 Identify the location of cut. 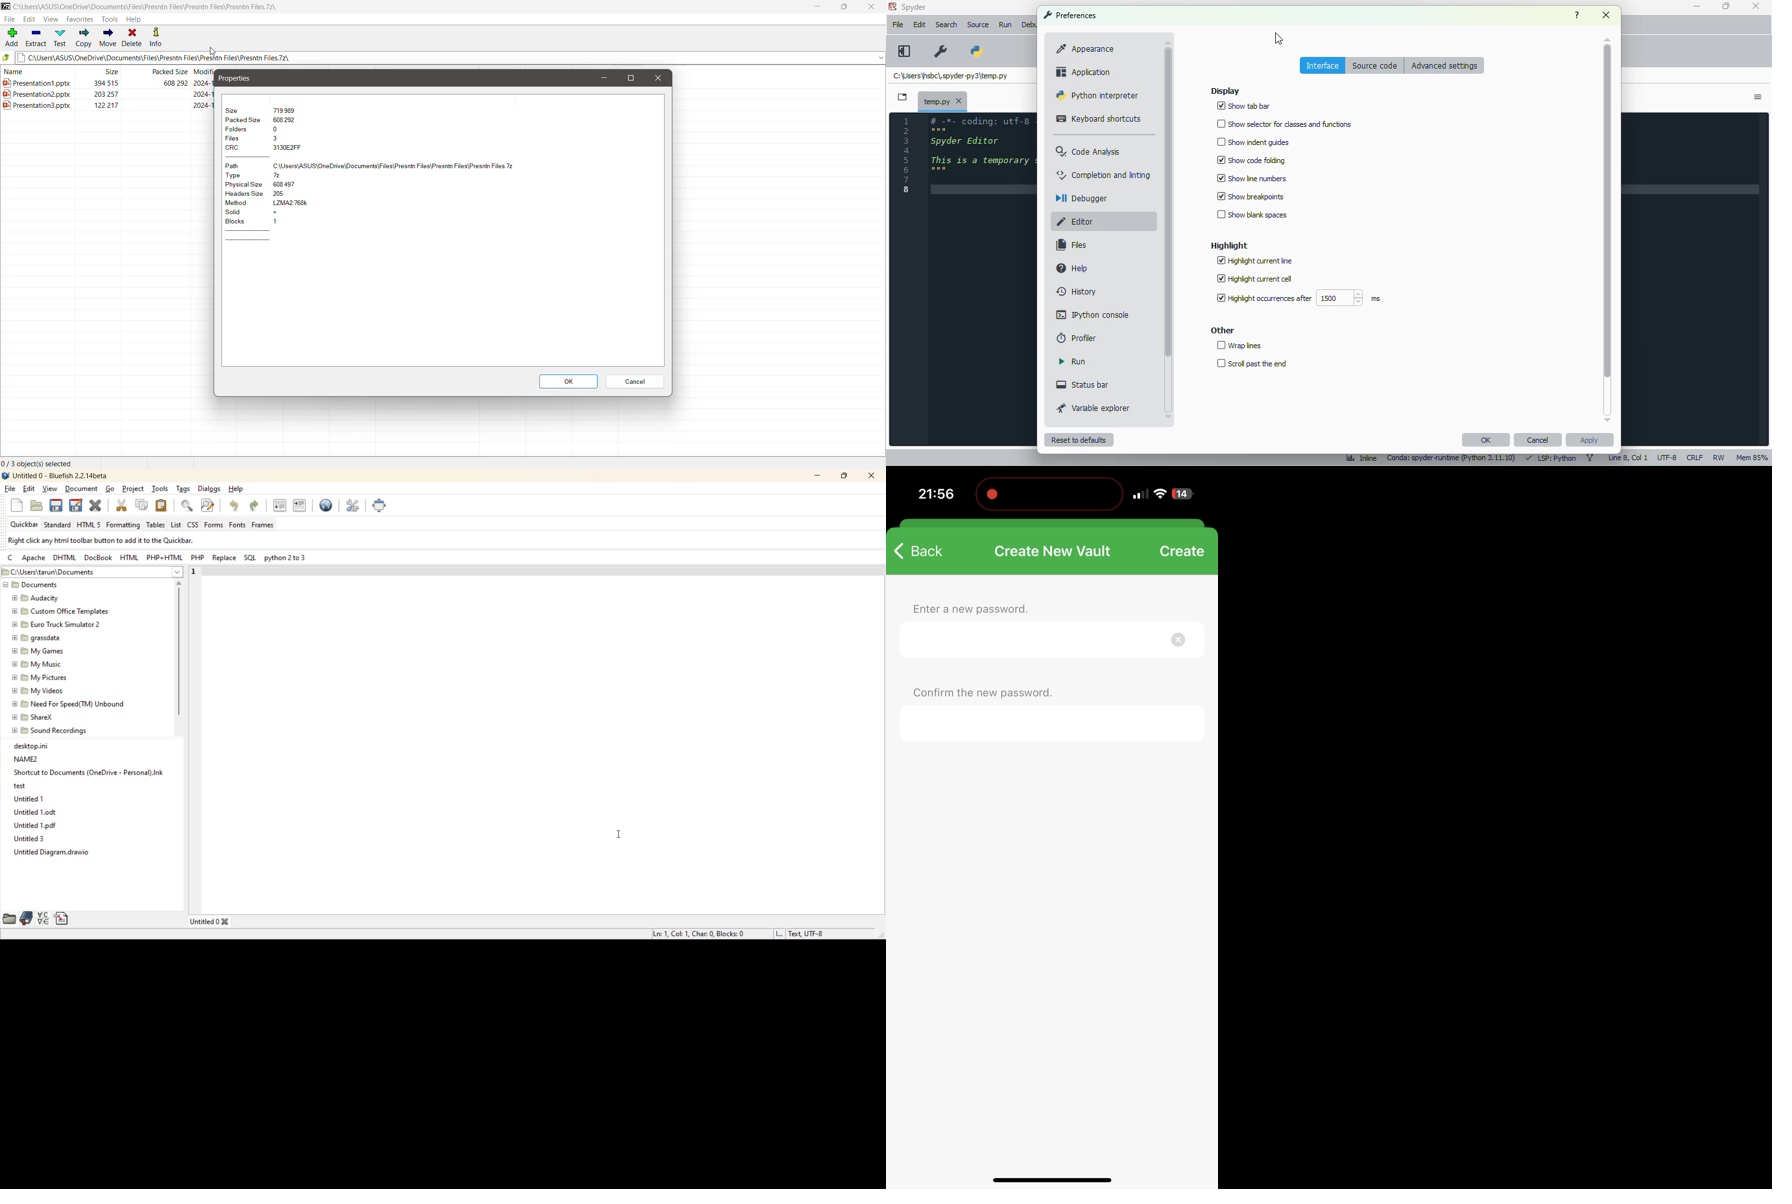
(122, 506).